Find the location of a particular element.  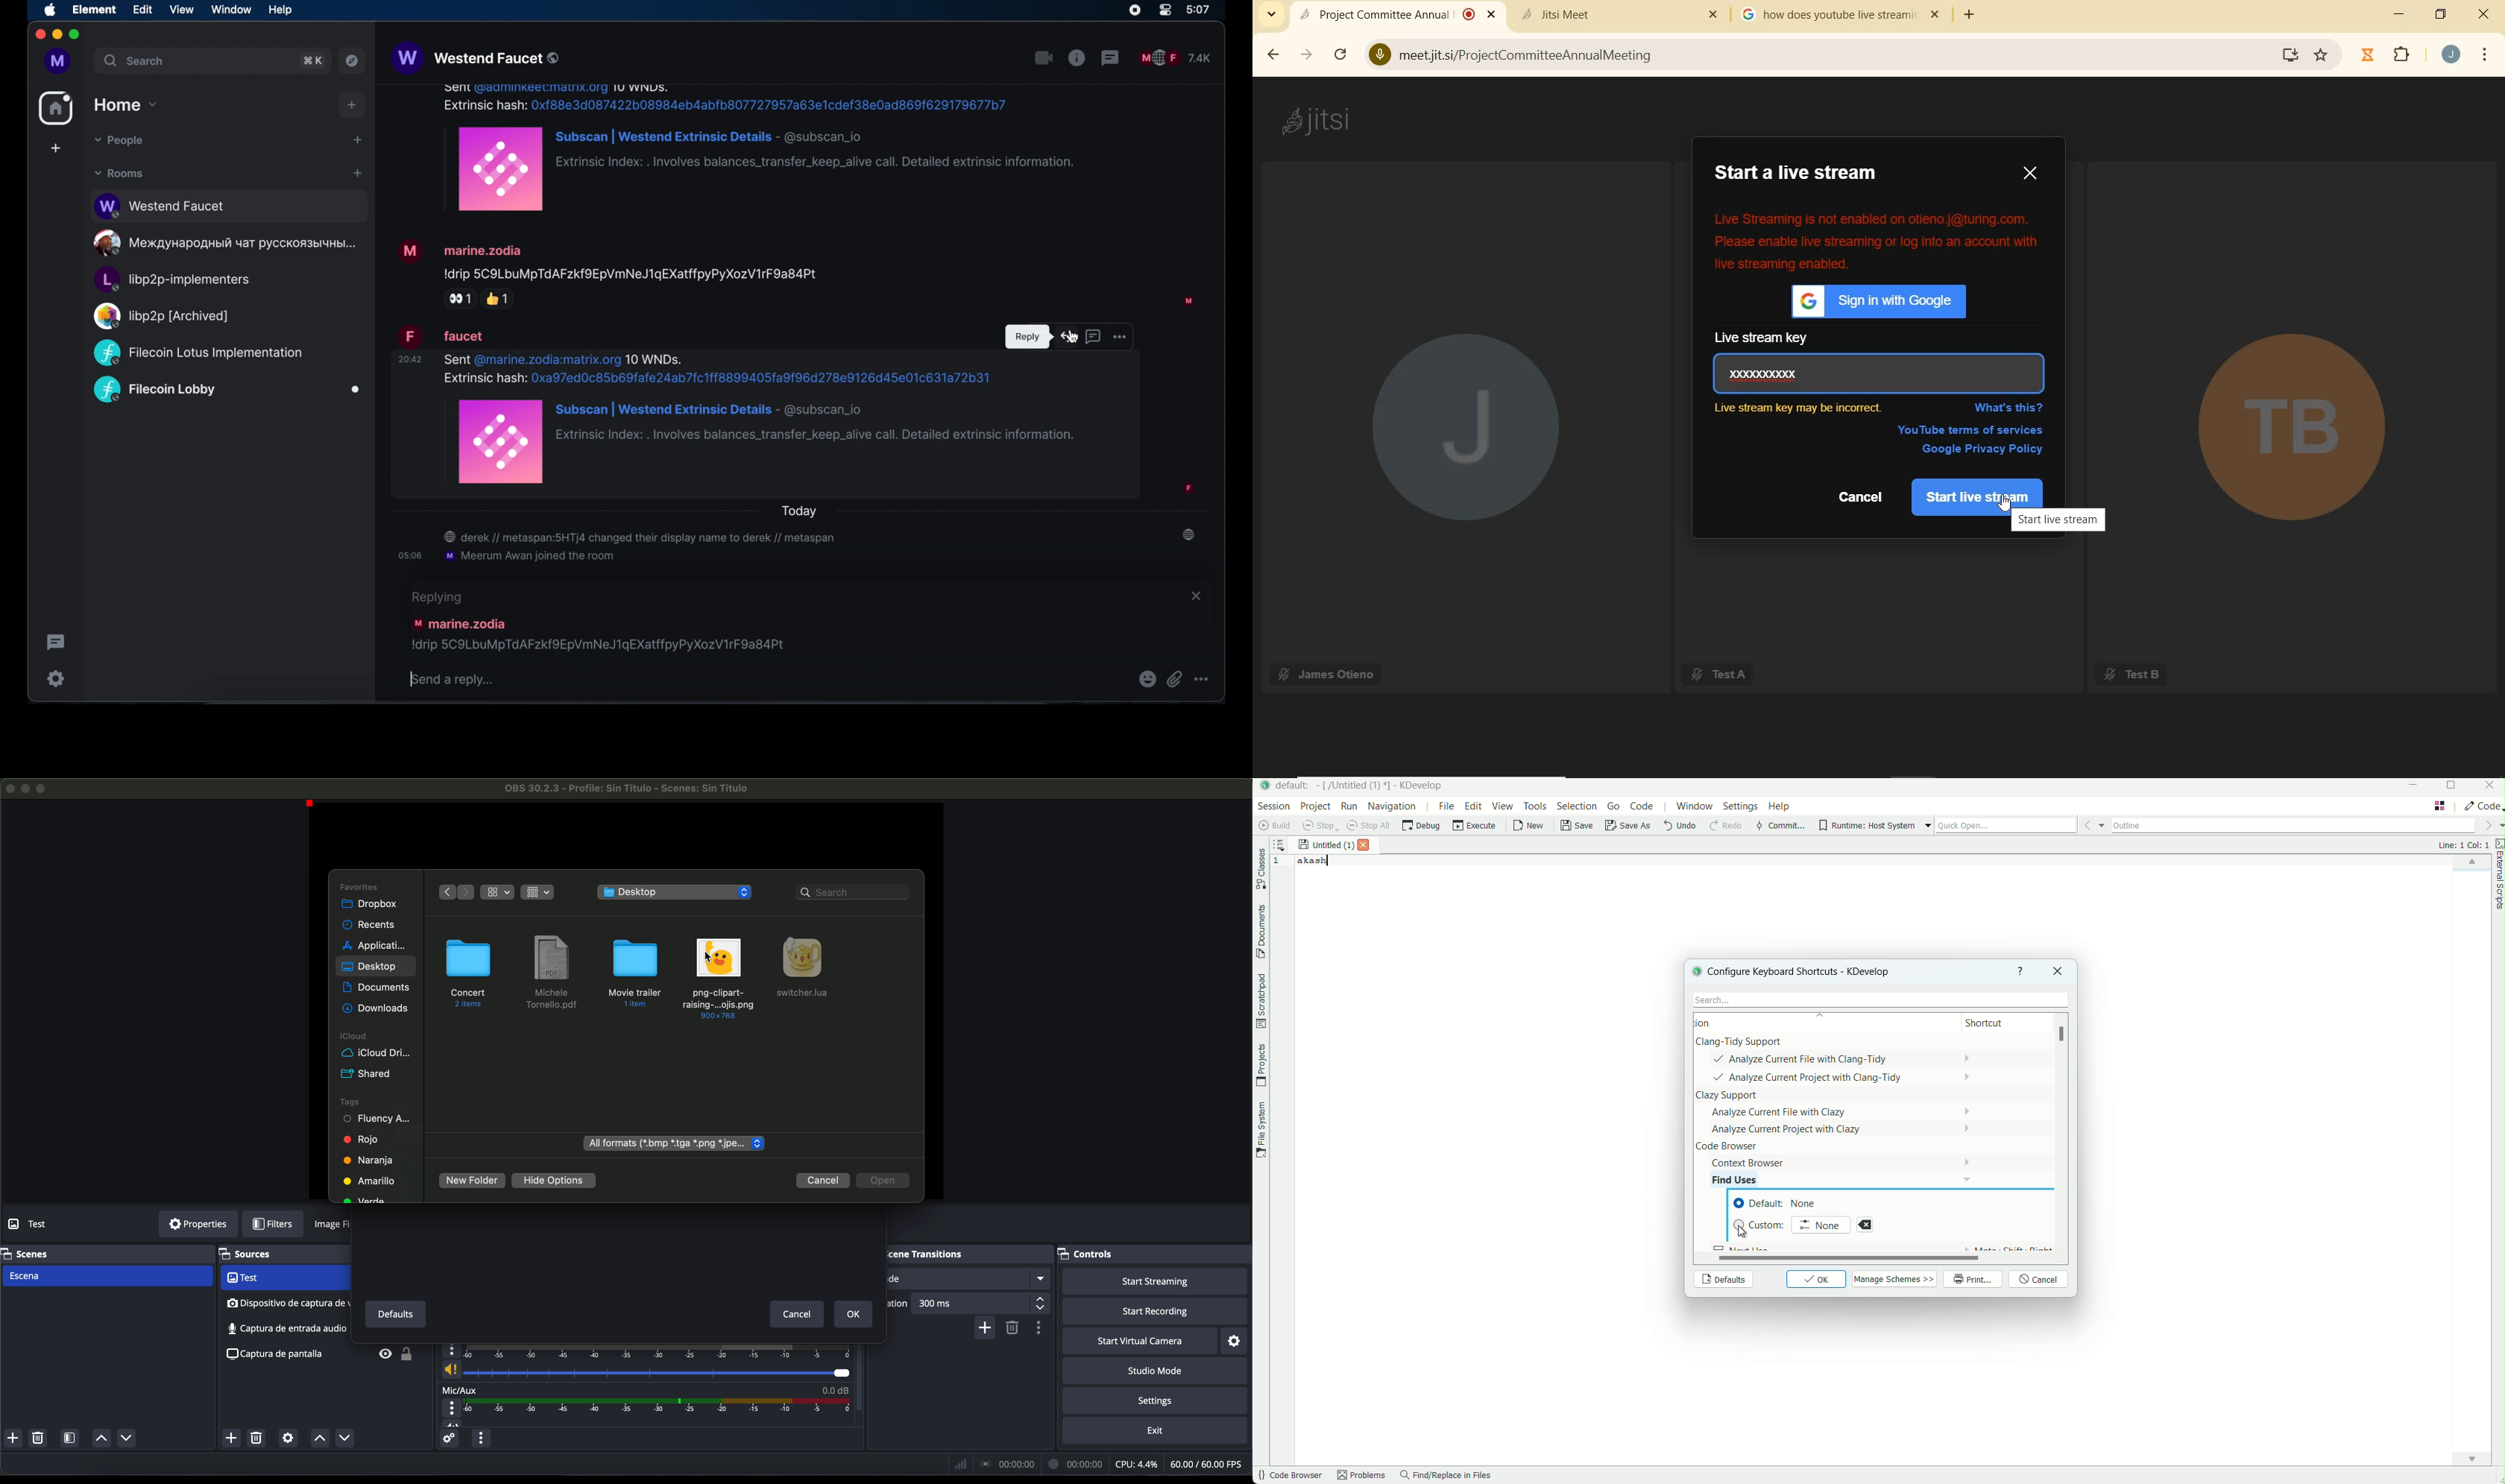

downloads is located at coordinates (375, 1008).